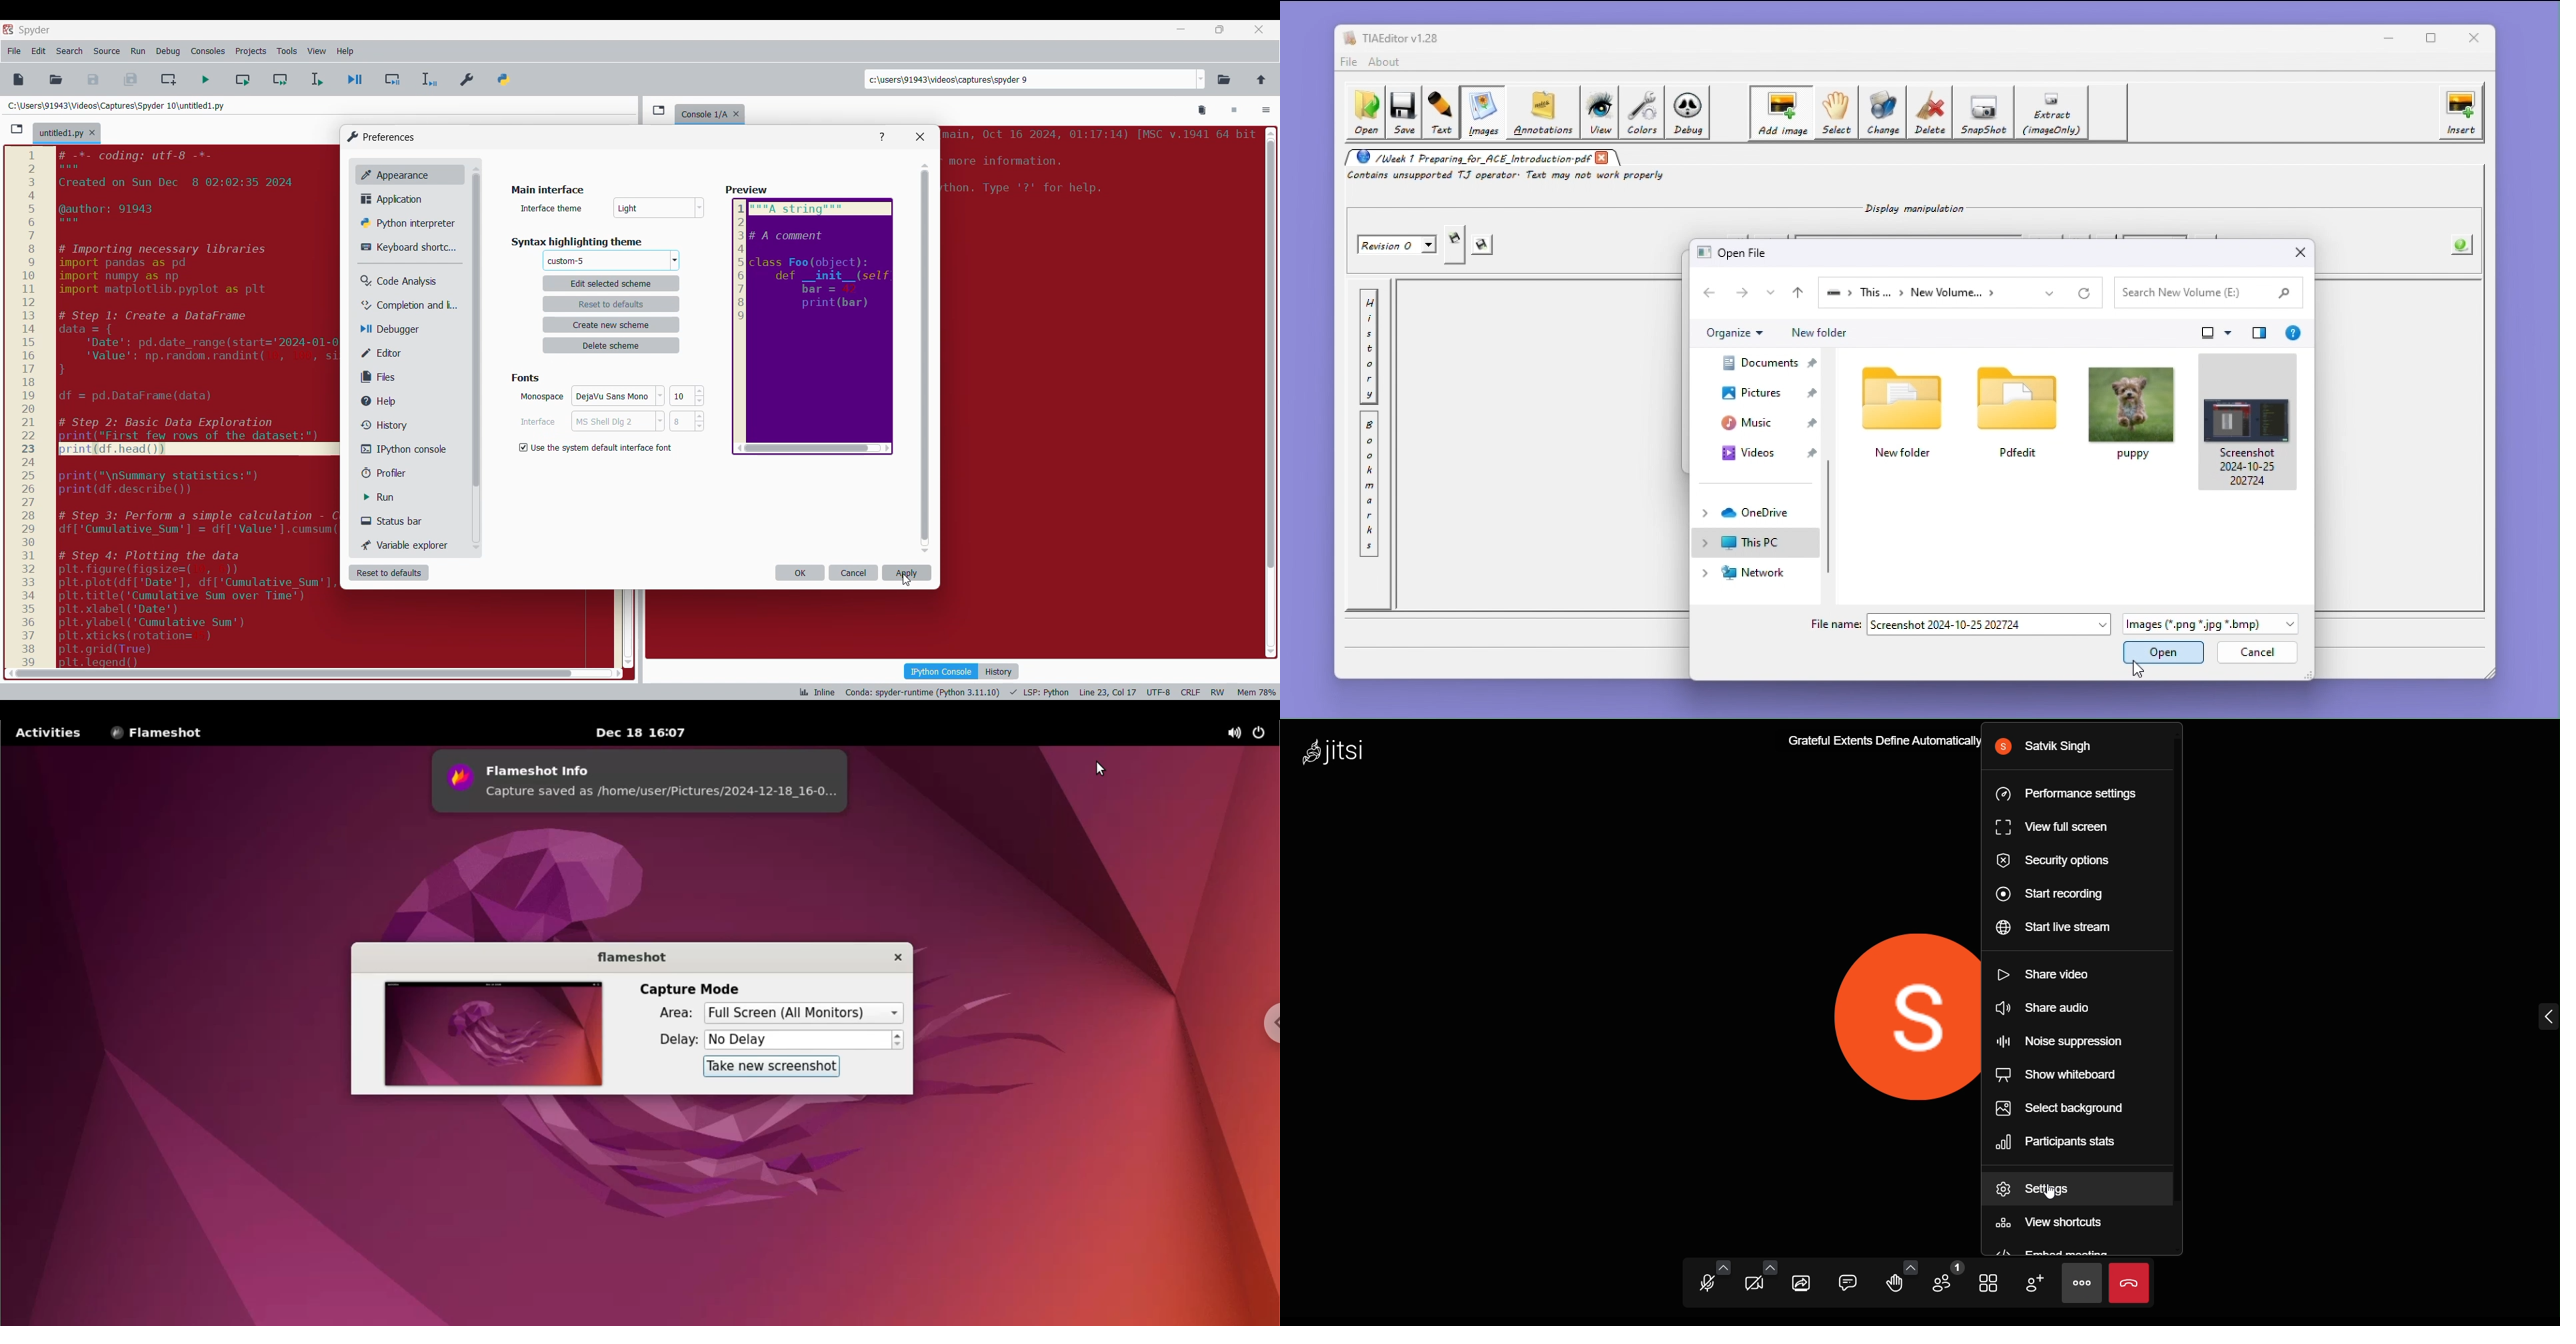 This screenshot has width=2576, height=1344. What do you see at coordinates (1224, 79) in the screenshot?
I see `Browse a working directory` at bounding box center [1224, 79].